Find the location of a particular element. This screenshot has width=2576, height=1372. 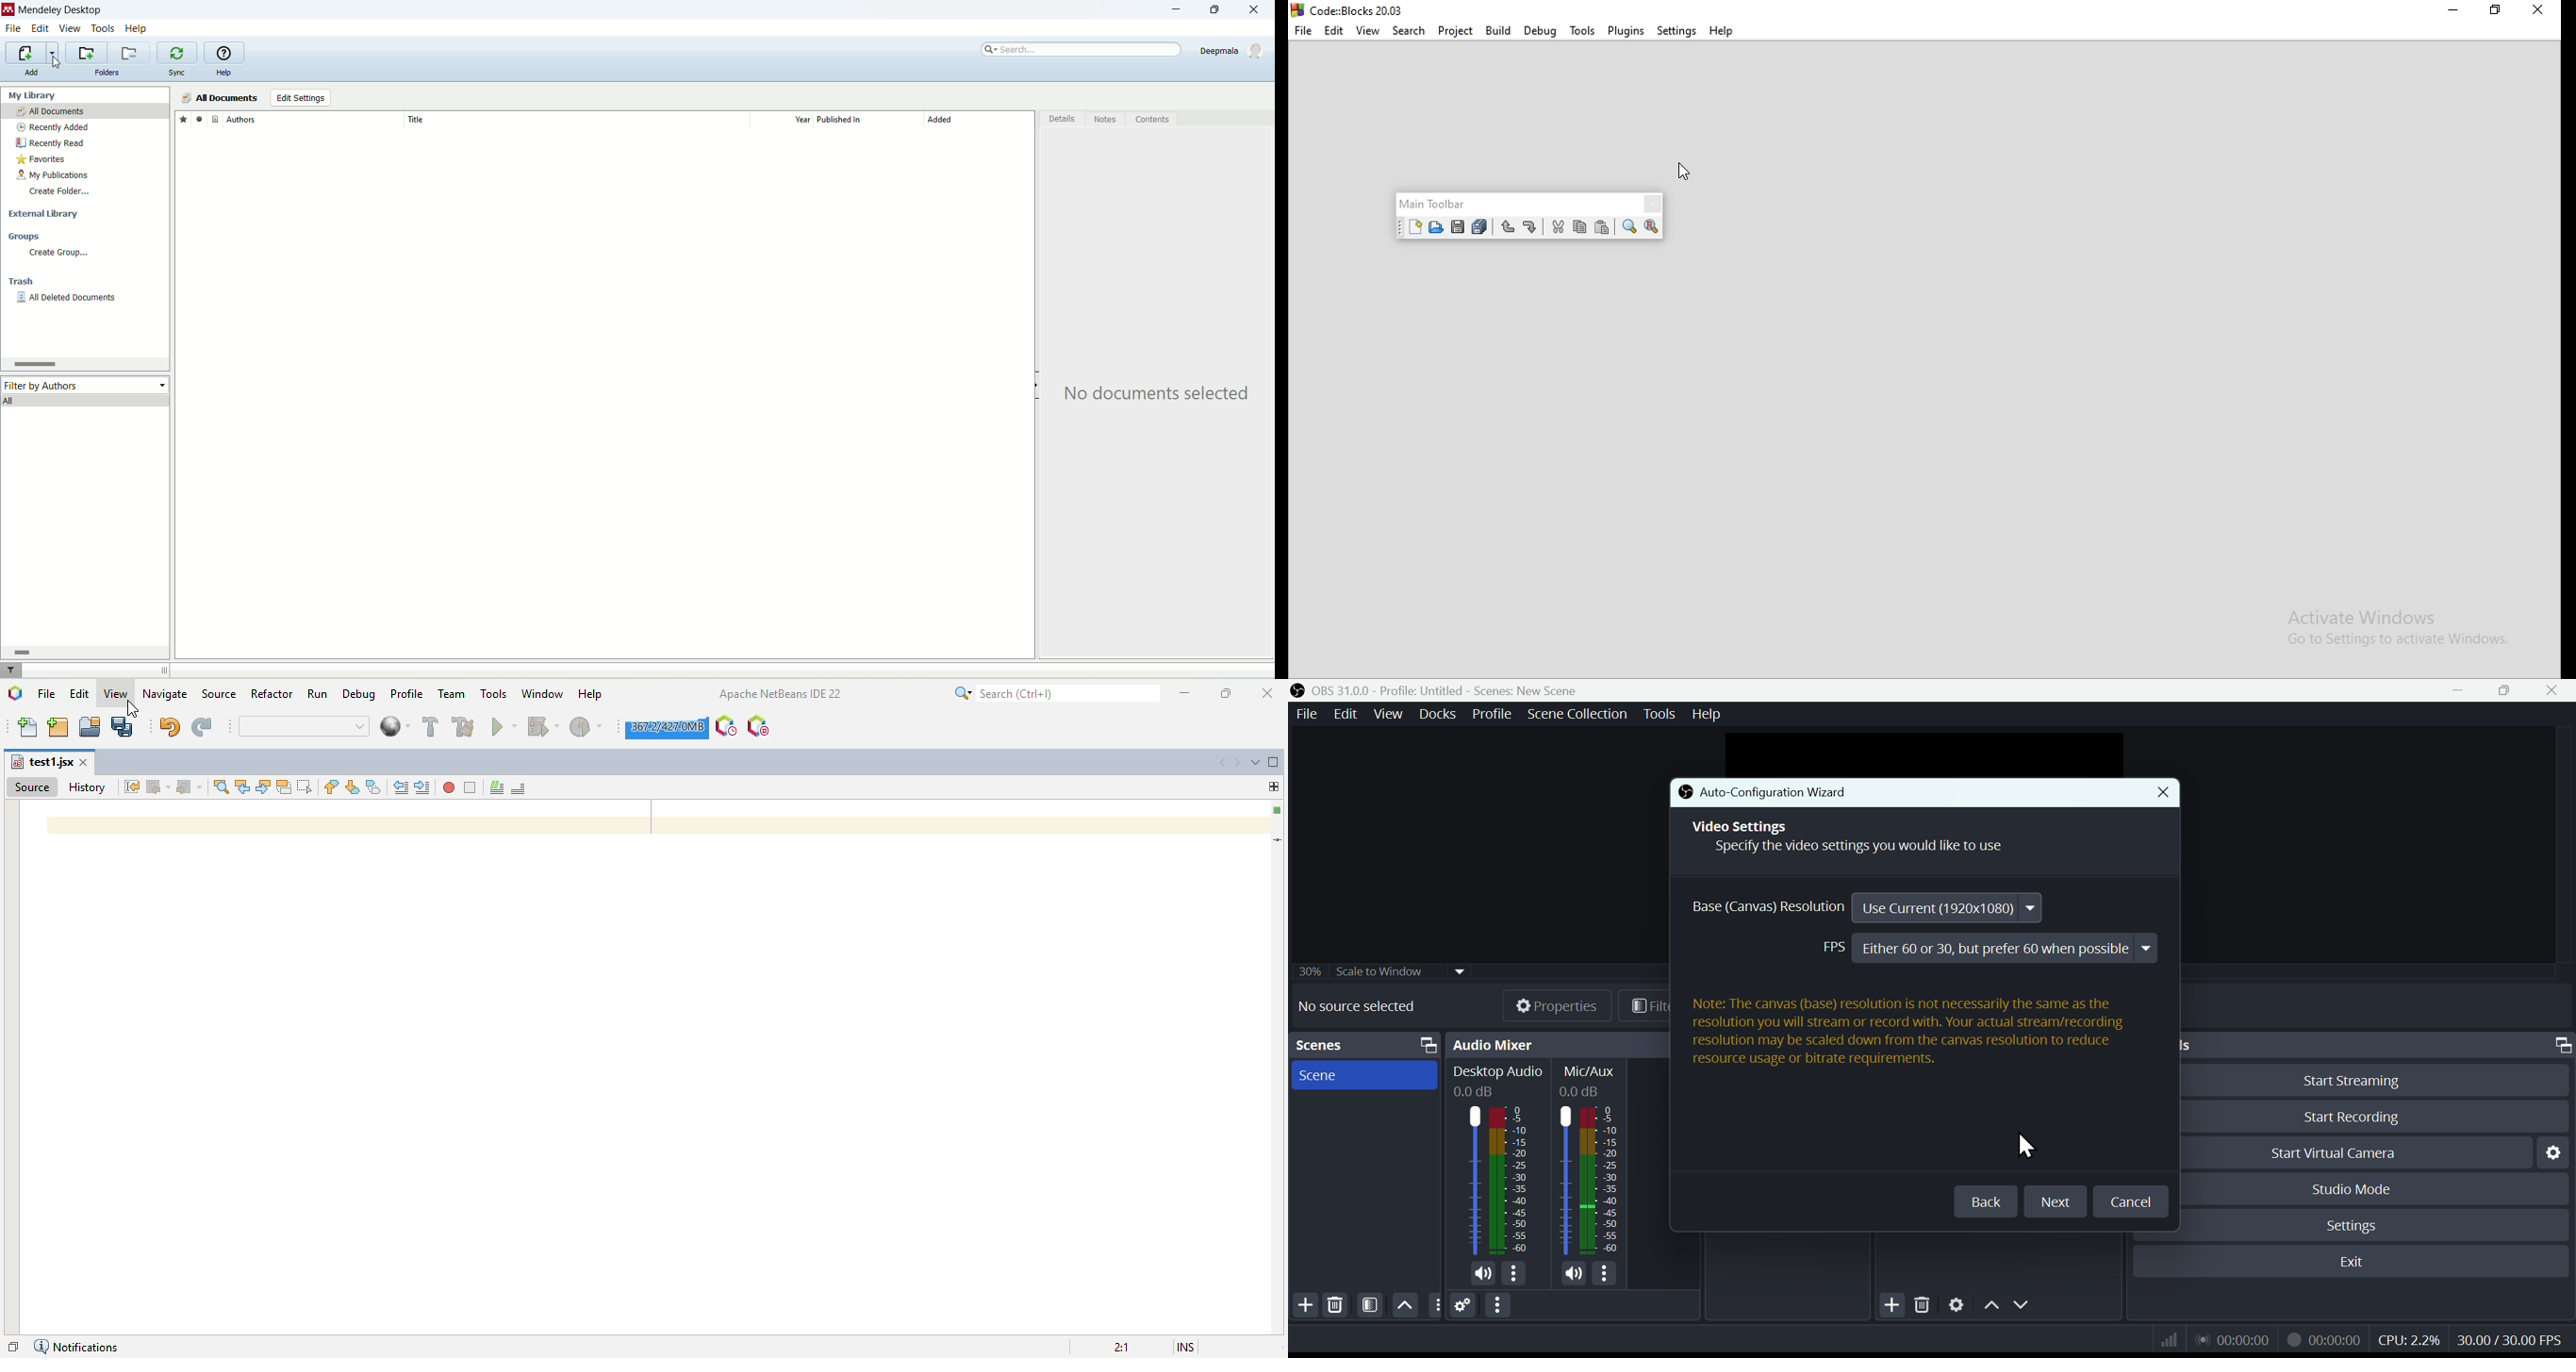

pause I/O checks is located at coordinates (758, 726).